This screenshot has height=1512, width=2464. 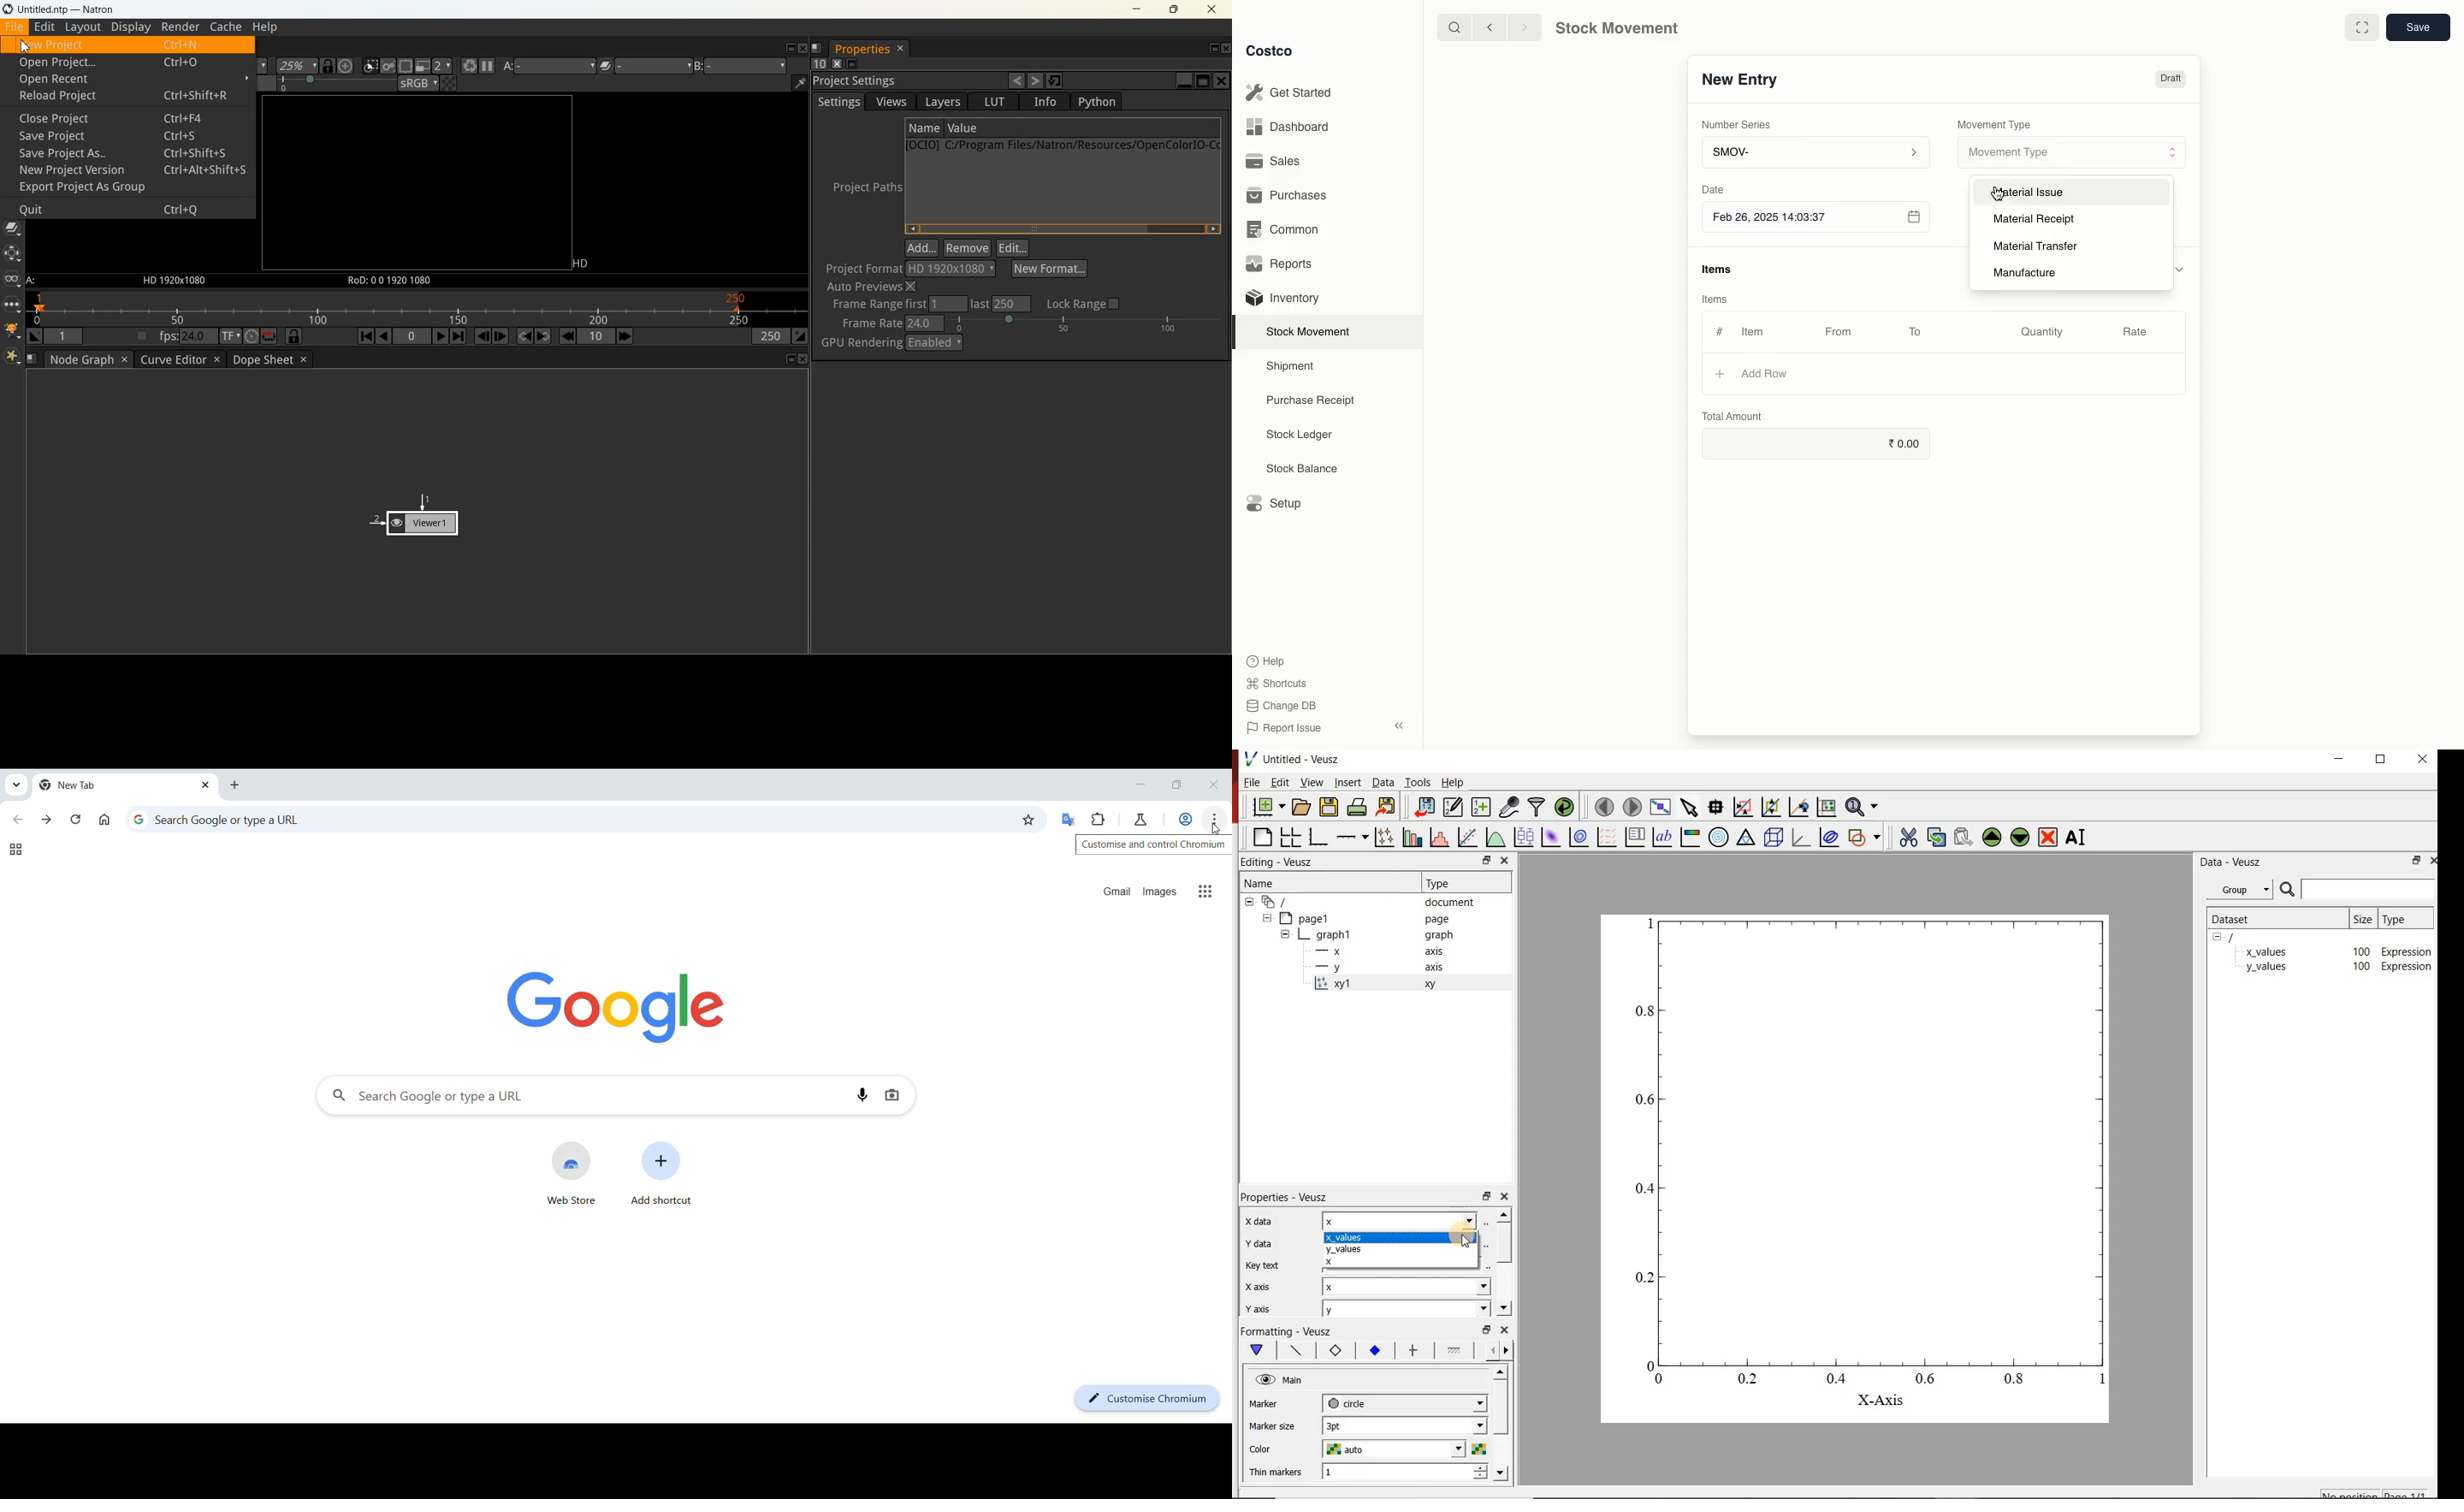 What do you see at coordinates (1281, 1380) in the screenshot?
I see `hide main` at bounding box center [1281, 1380].